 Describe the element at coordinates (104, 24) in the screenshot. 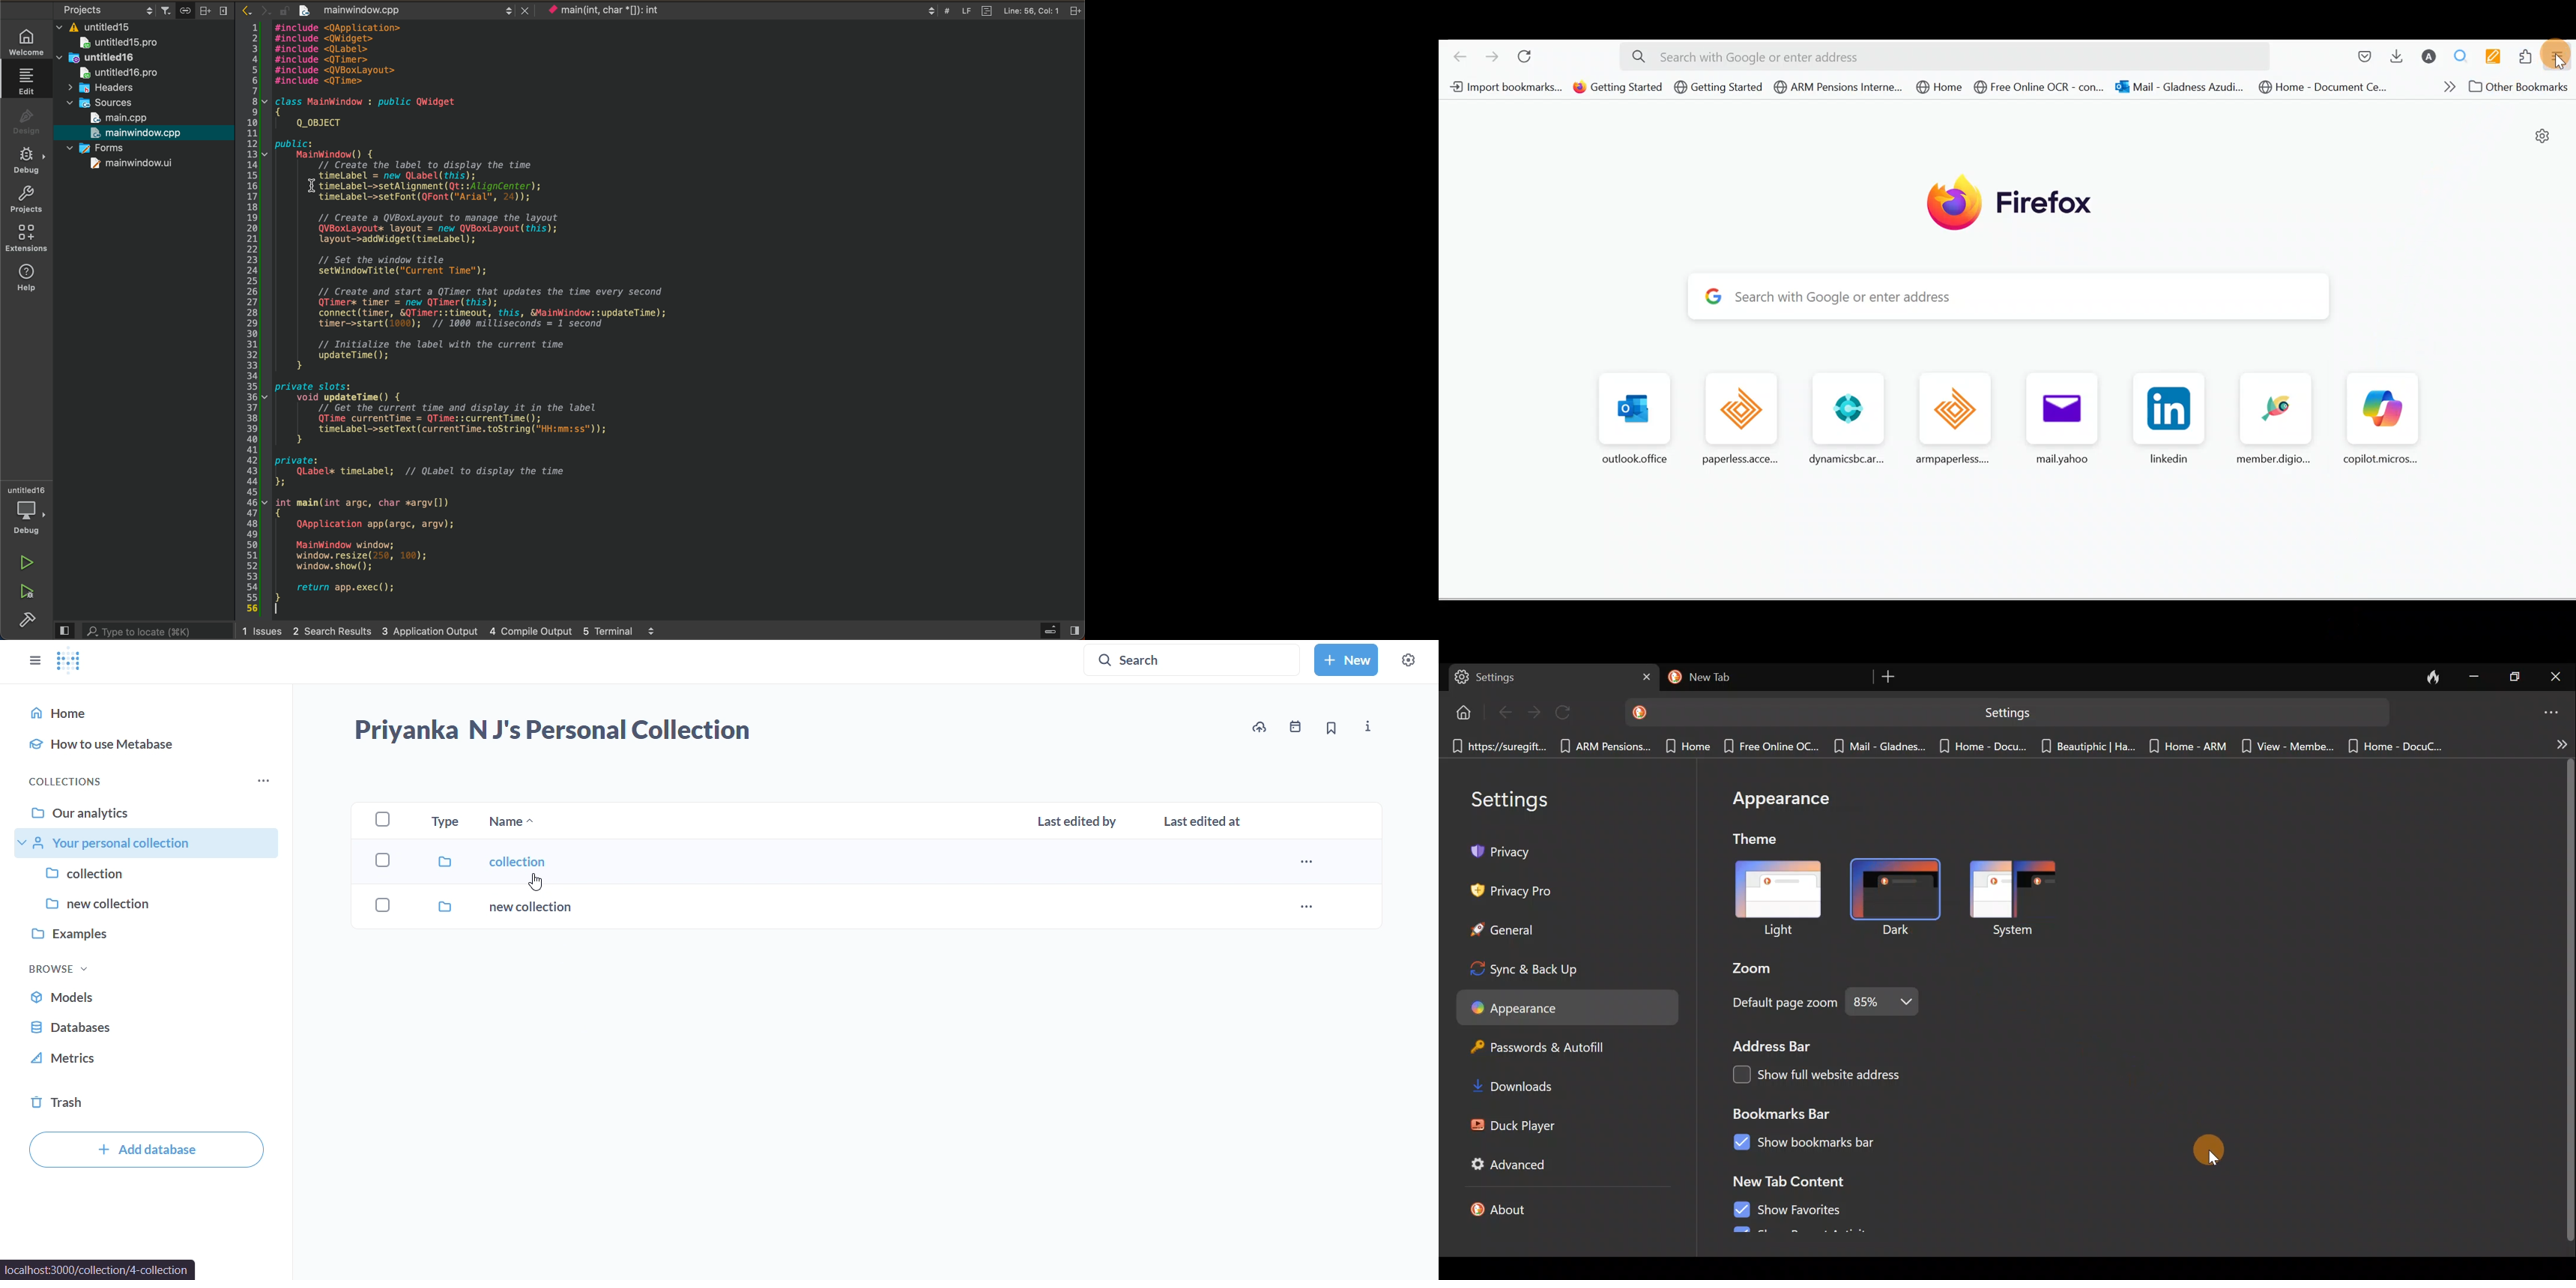

I see `untitled15` at that location.